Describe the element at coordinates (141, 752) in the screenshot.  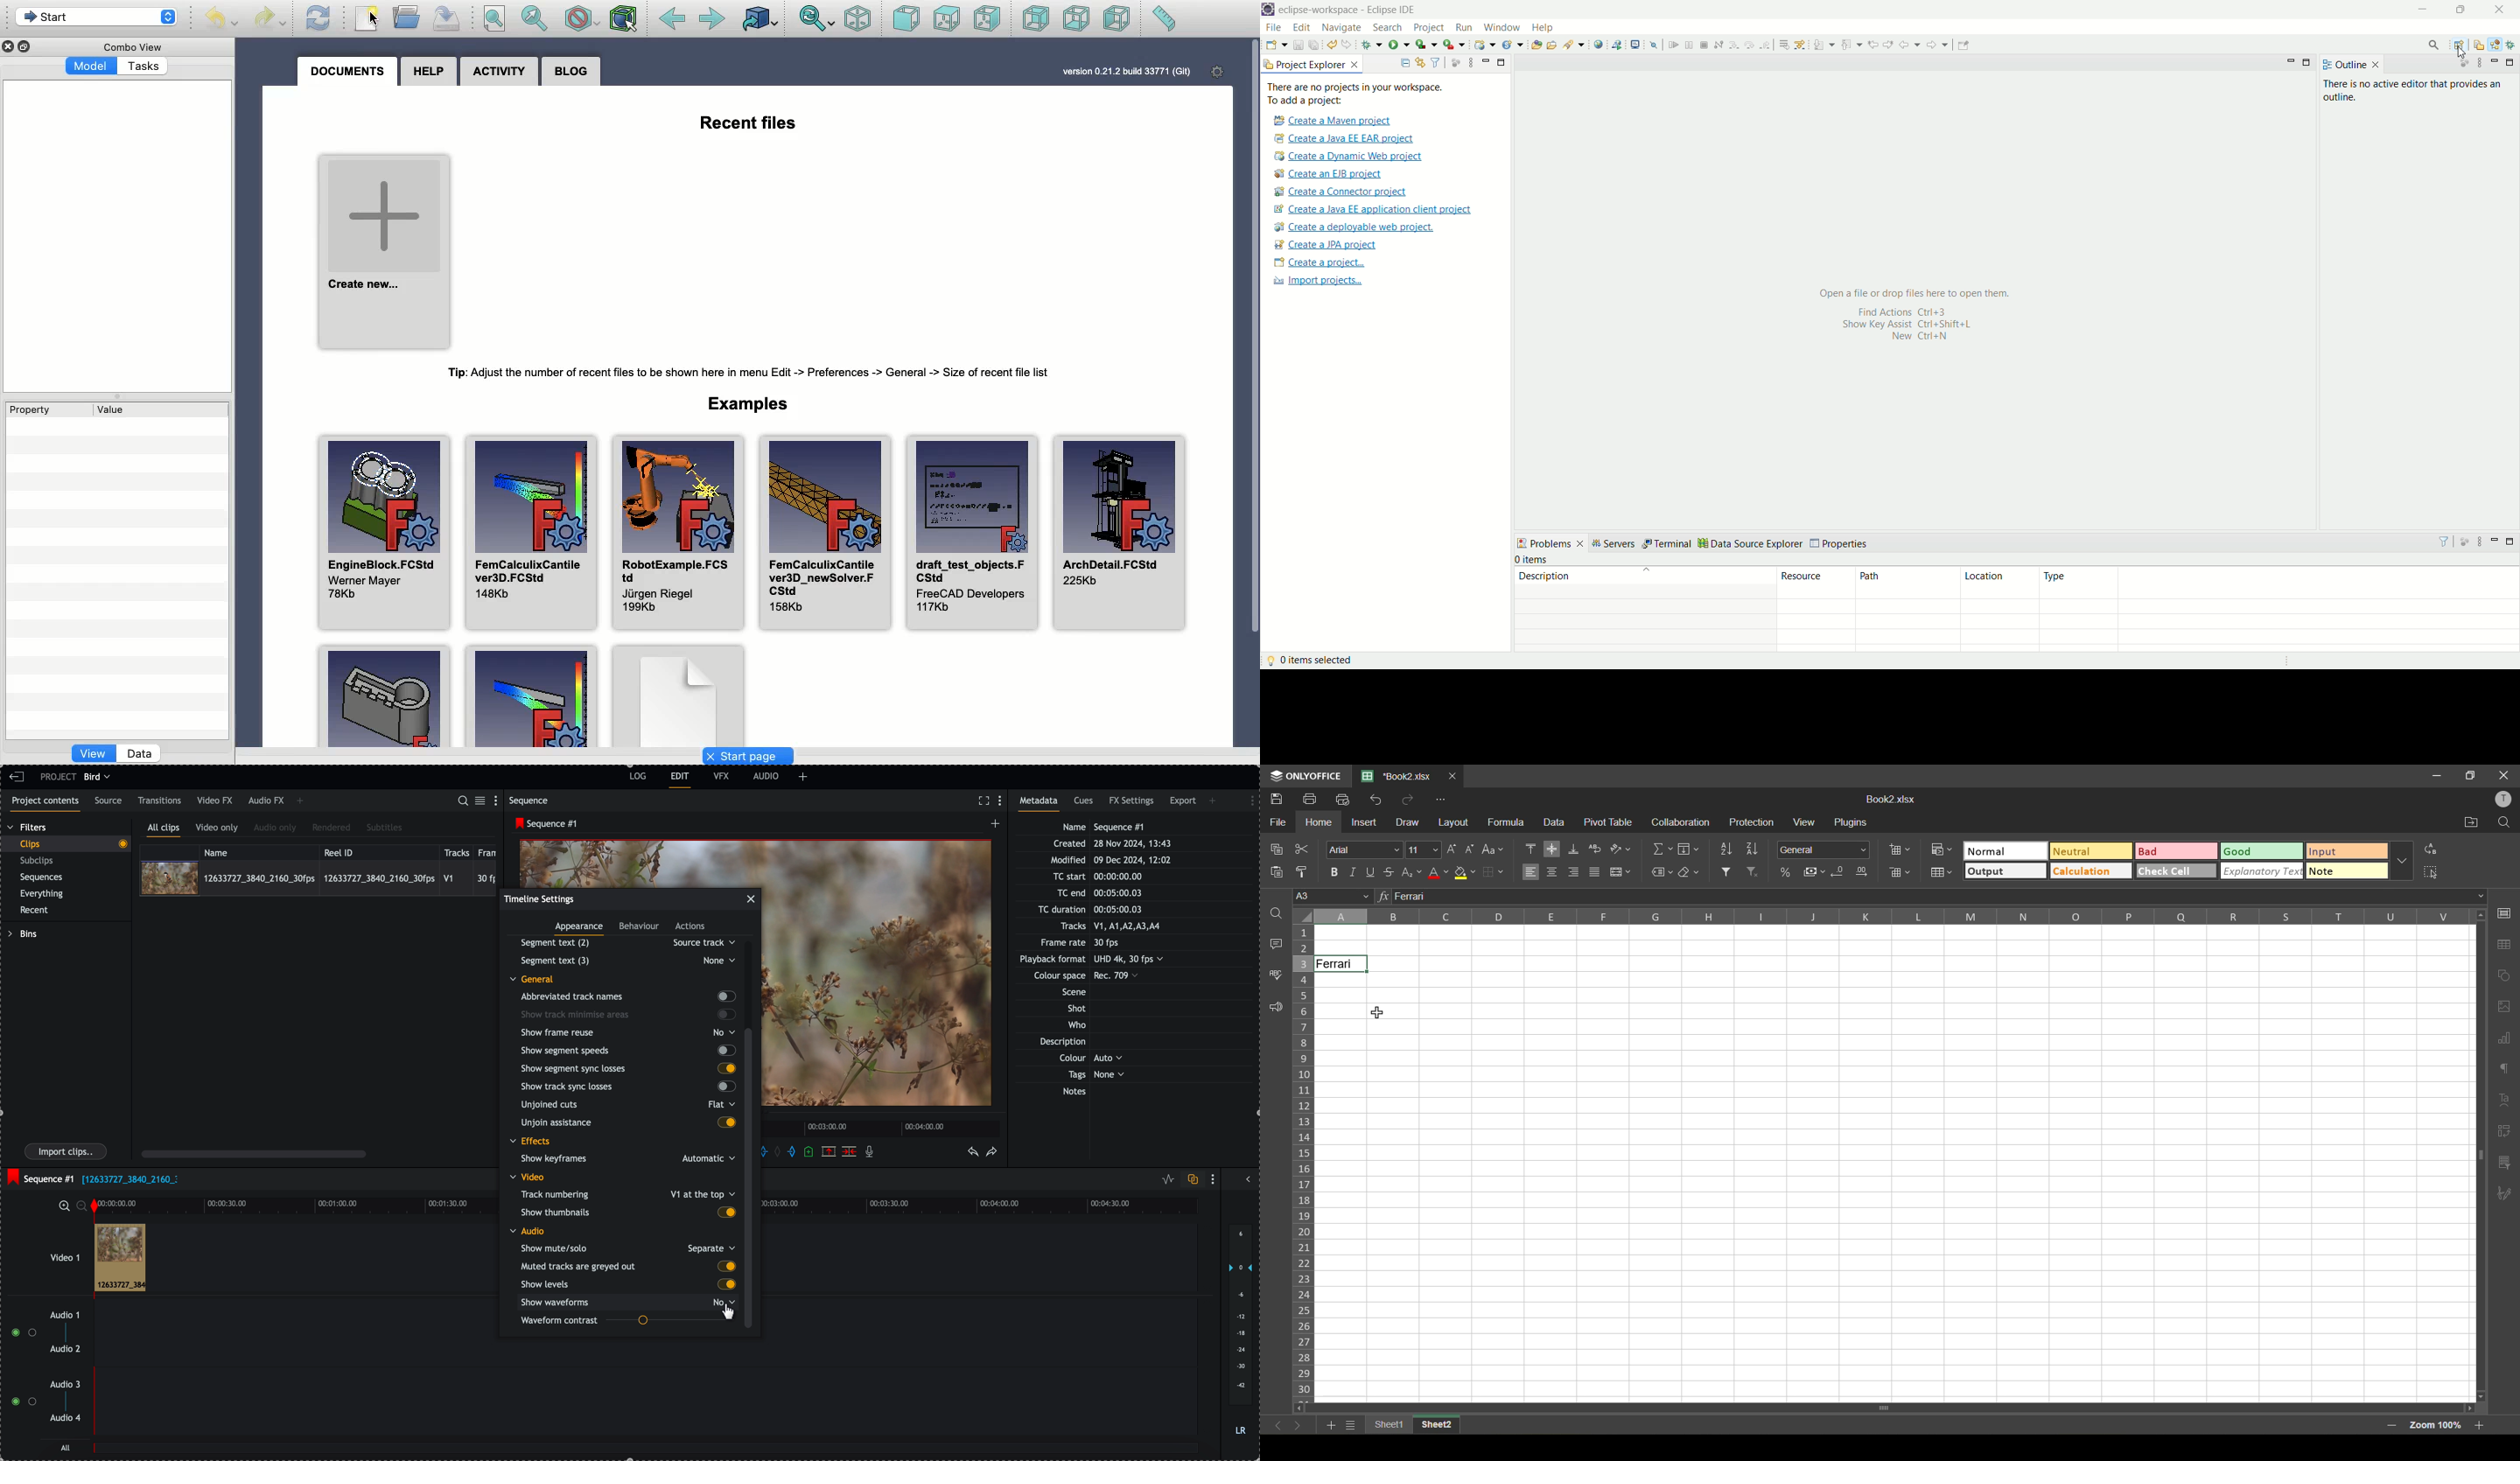
I see `Data` at that location.